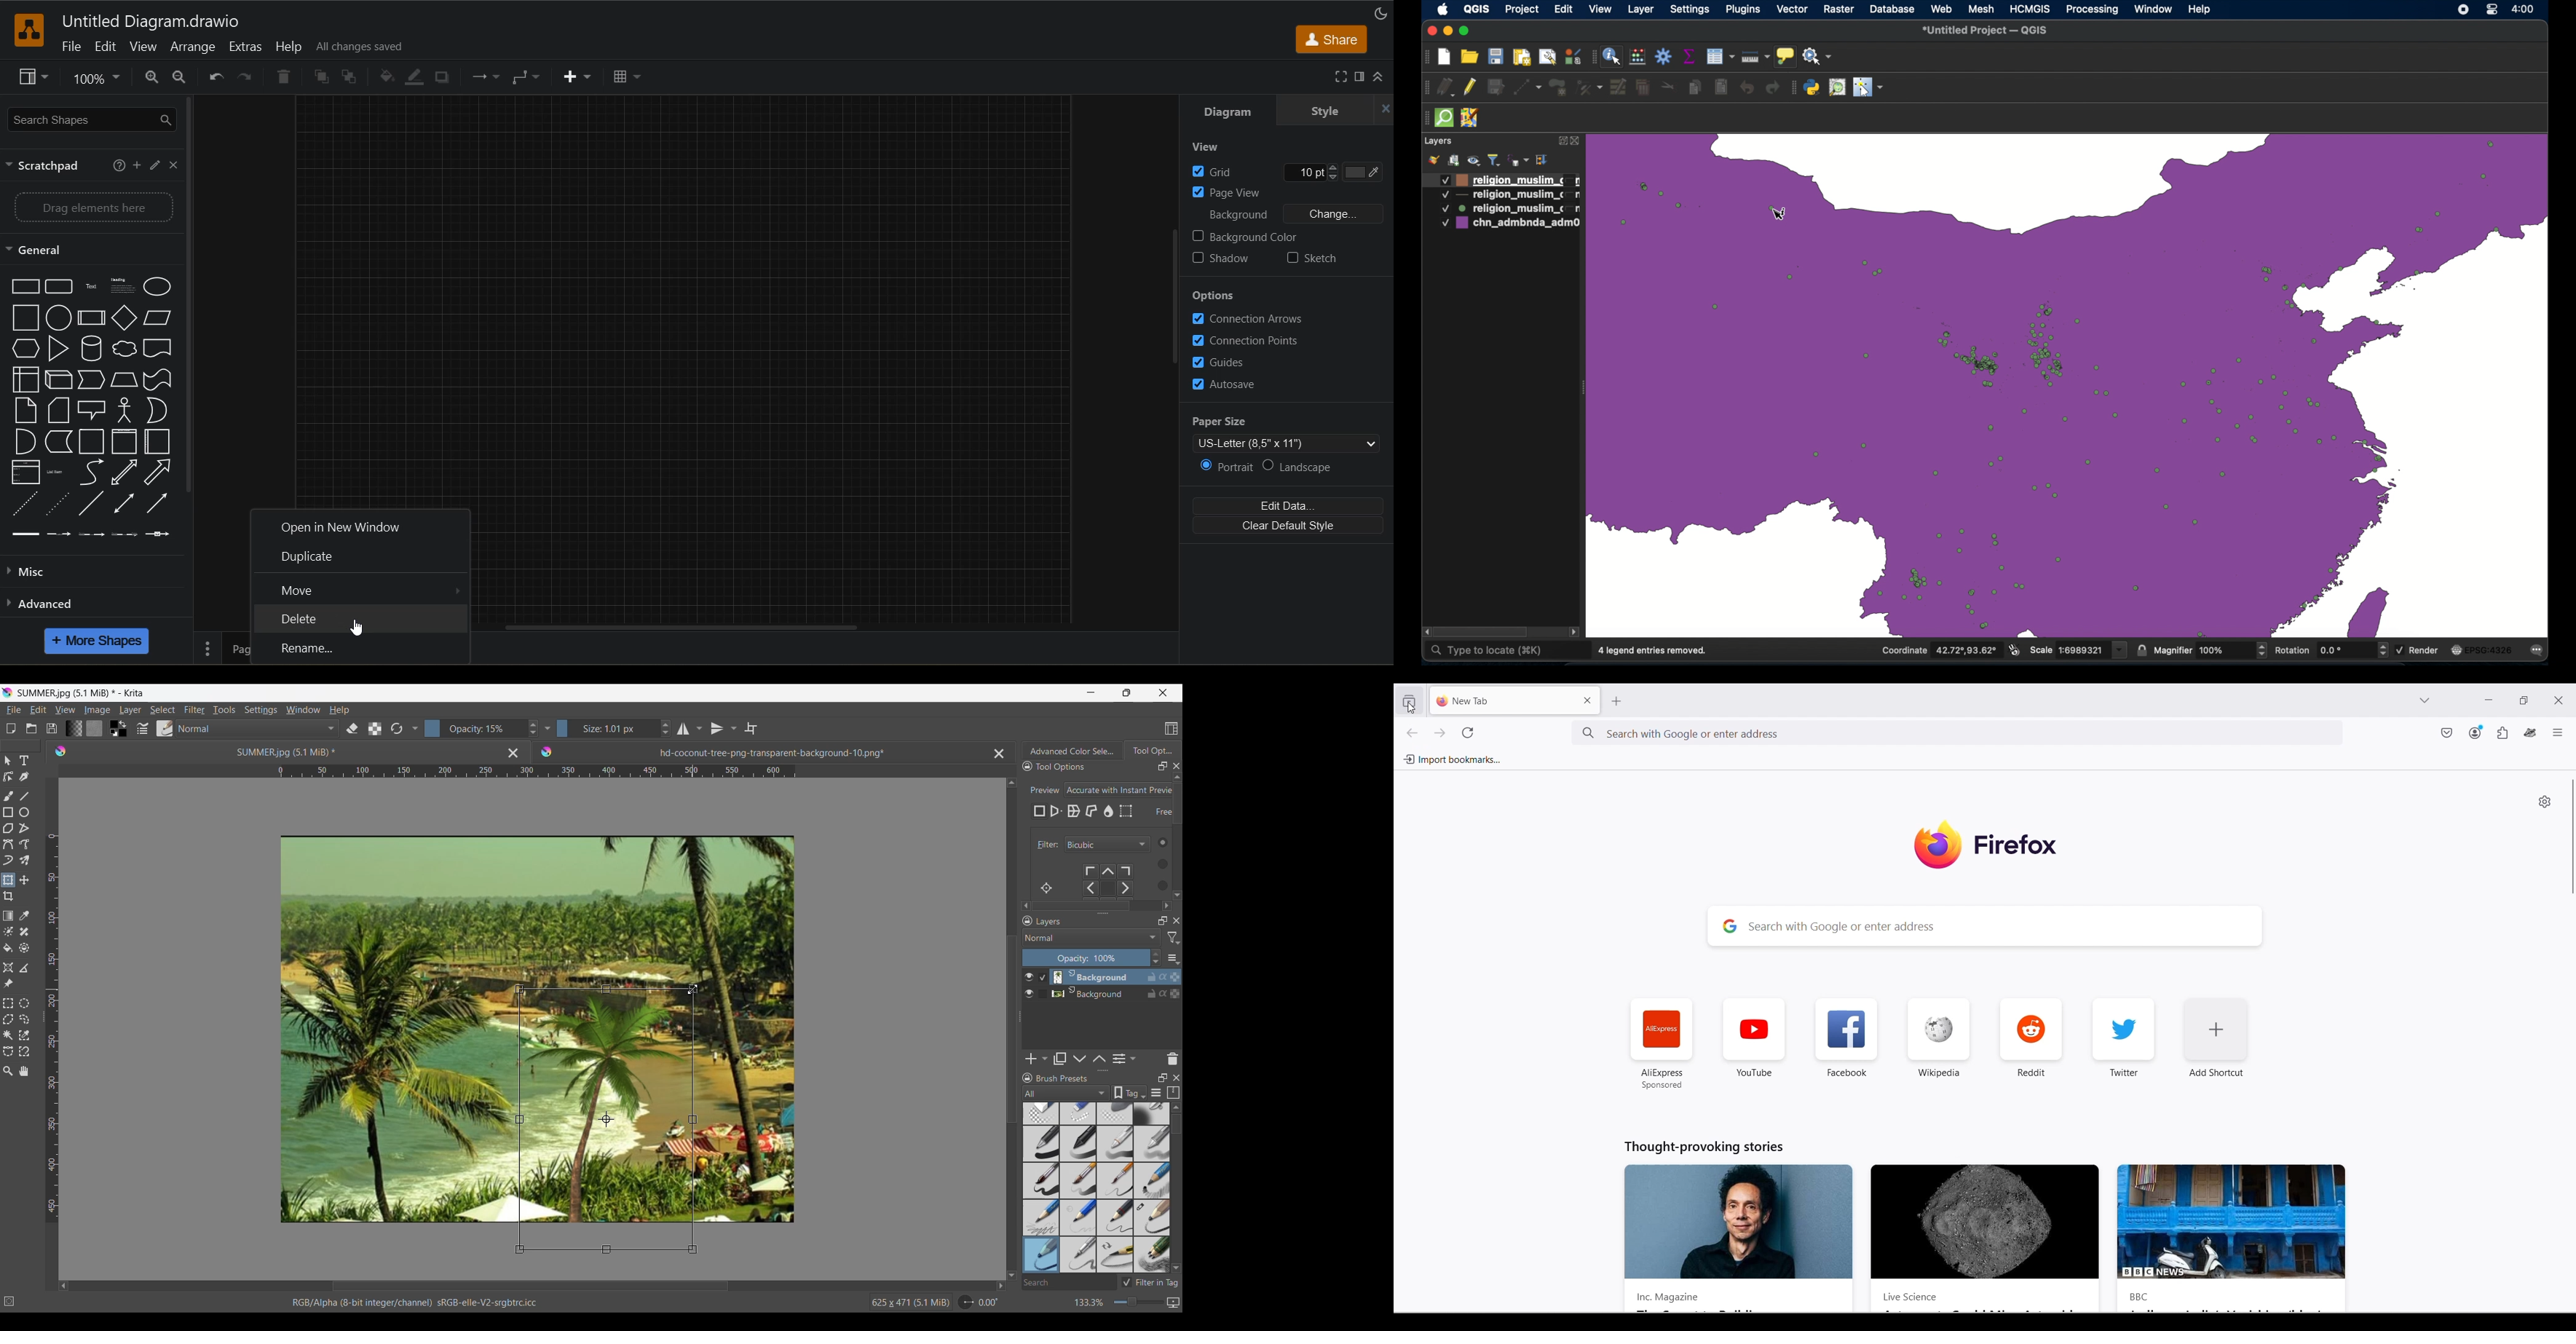  Describe the element at coordinates (216, 78) in the screenshot. I see `undo` at that location.